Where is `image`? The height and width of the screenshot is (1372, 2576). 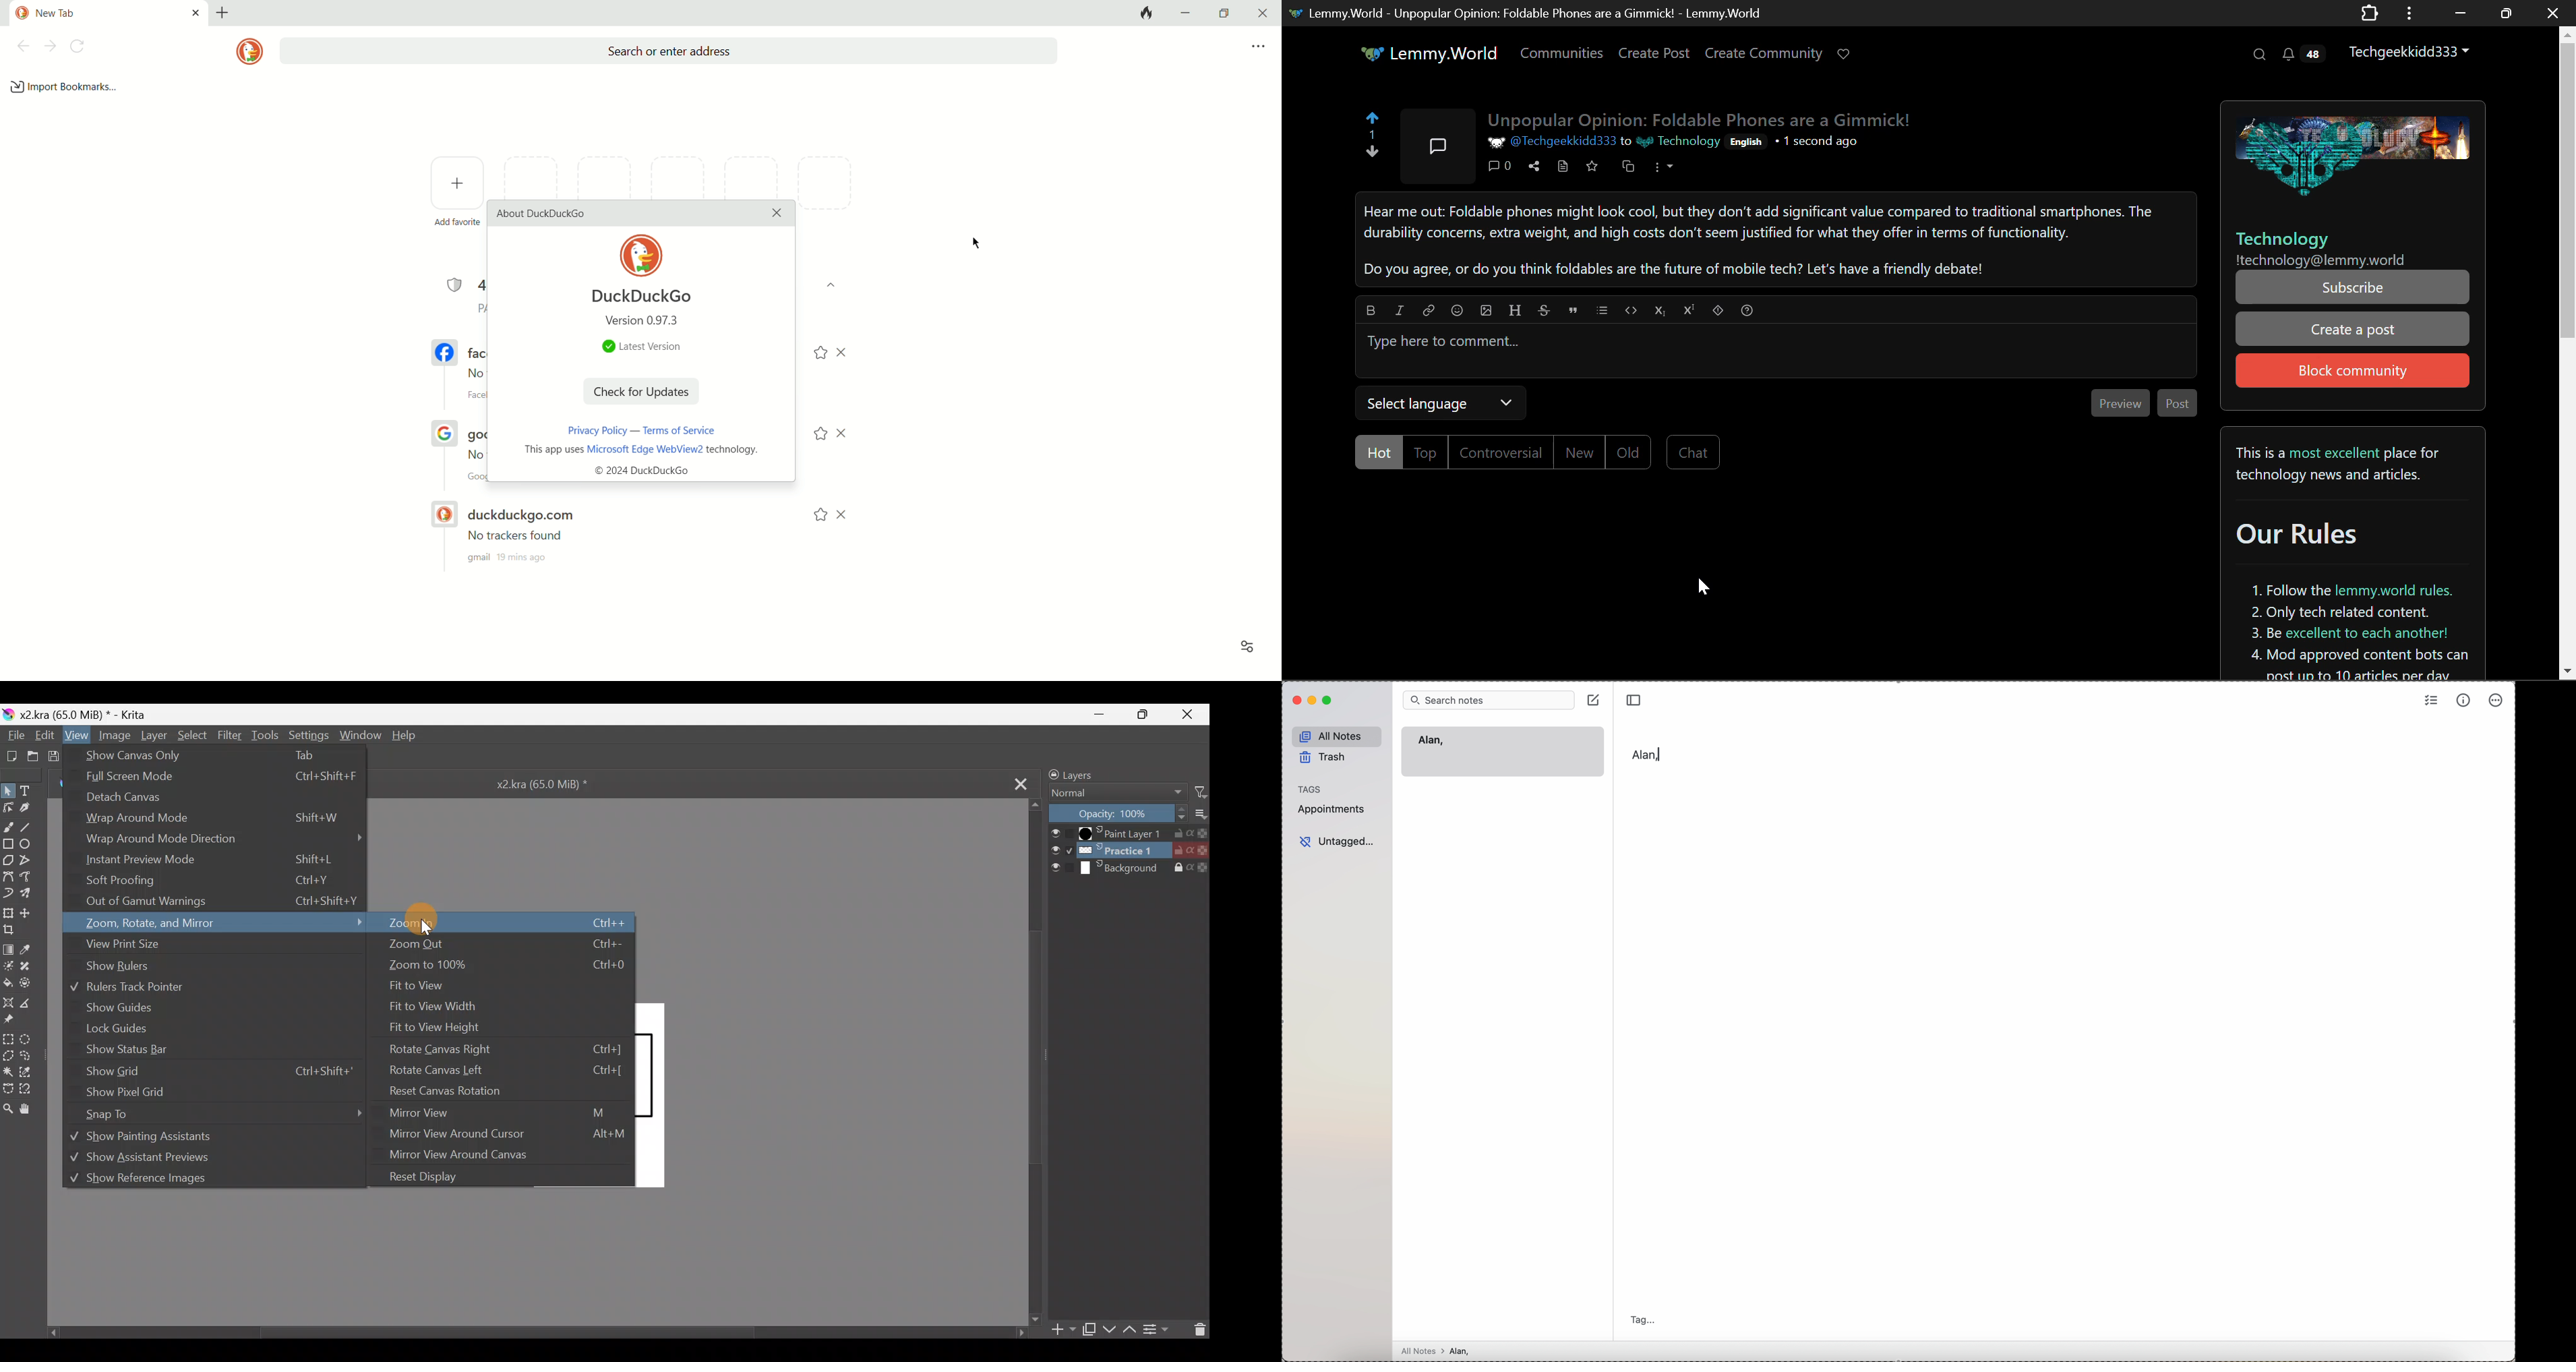 image is located at coordinates (643, 255).